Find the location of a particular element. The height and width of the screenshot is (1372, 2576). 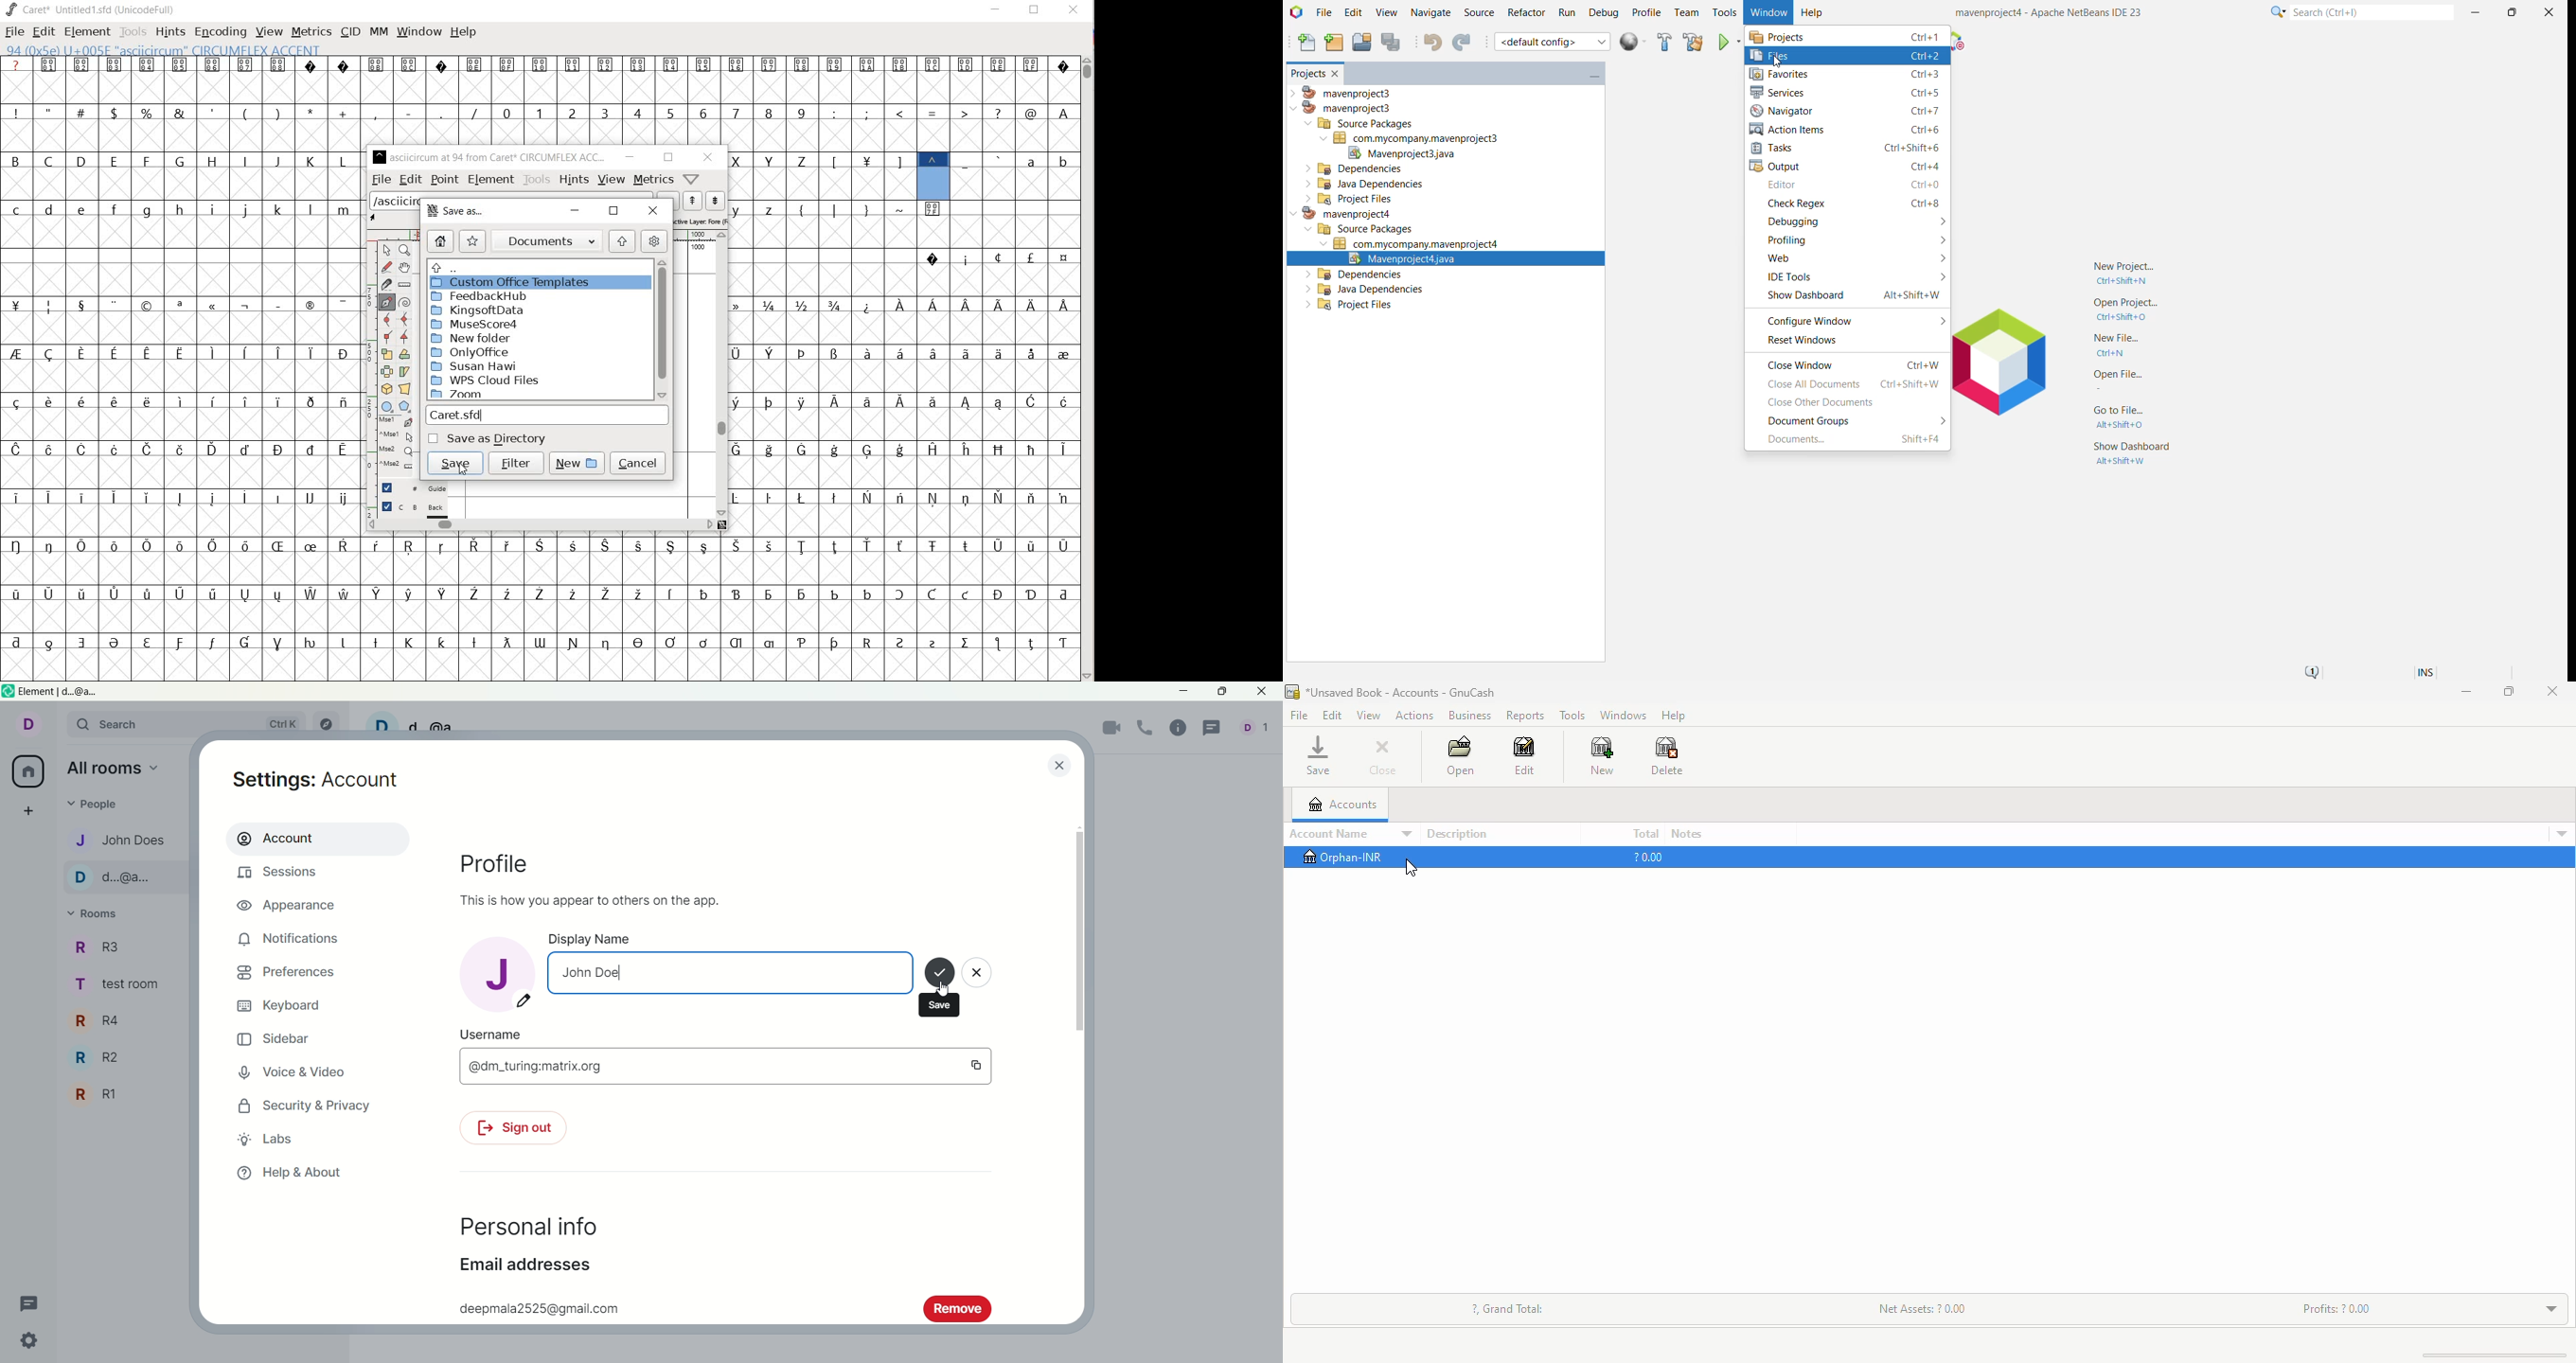

RESTORE DOWN is located at coordinates (1034, 13).